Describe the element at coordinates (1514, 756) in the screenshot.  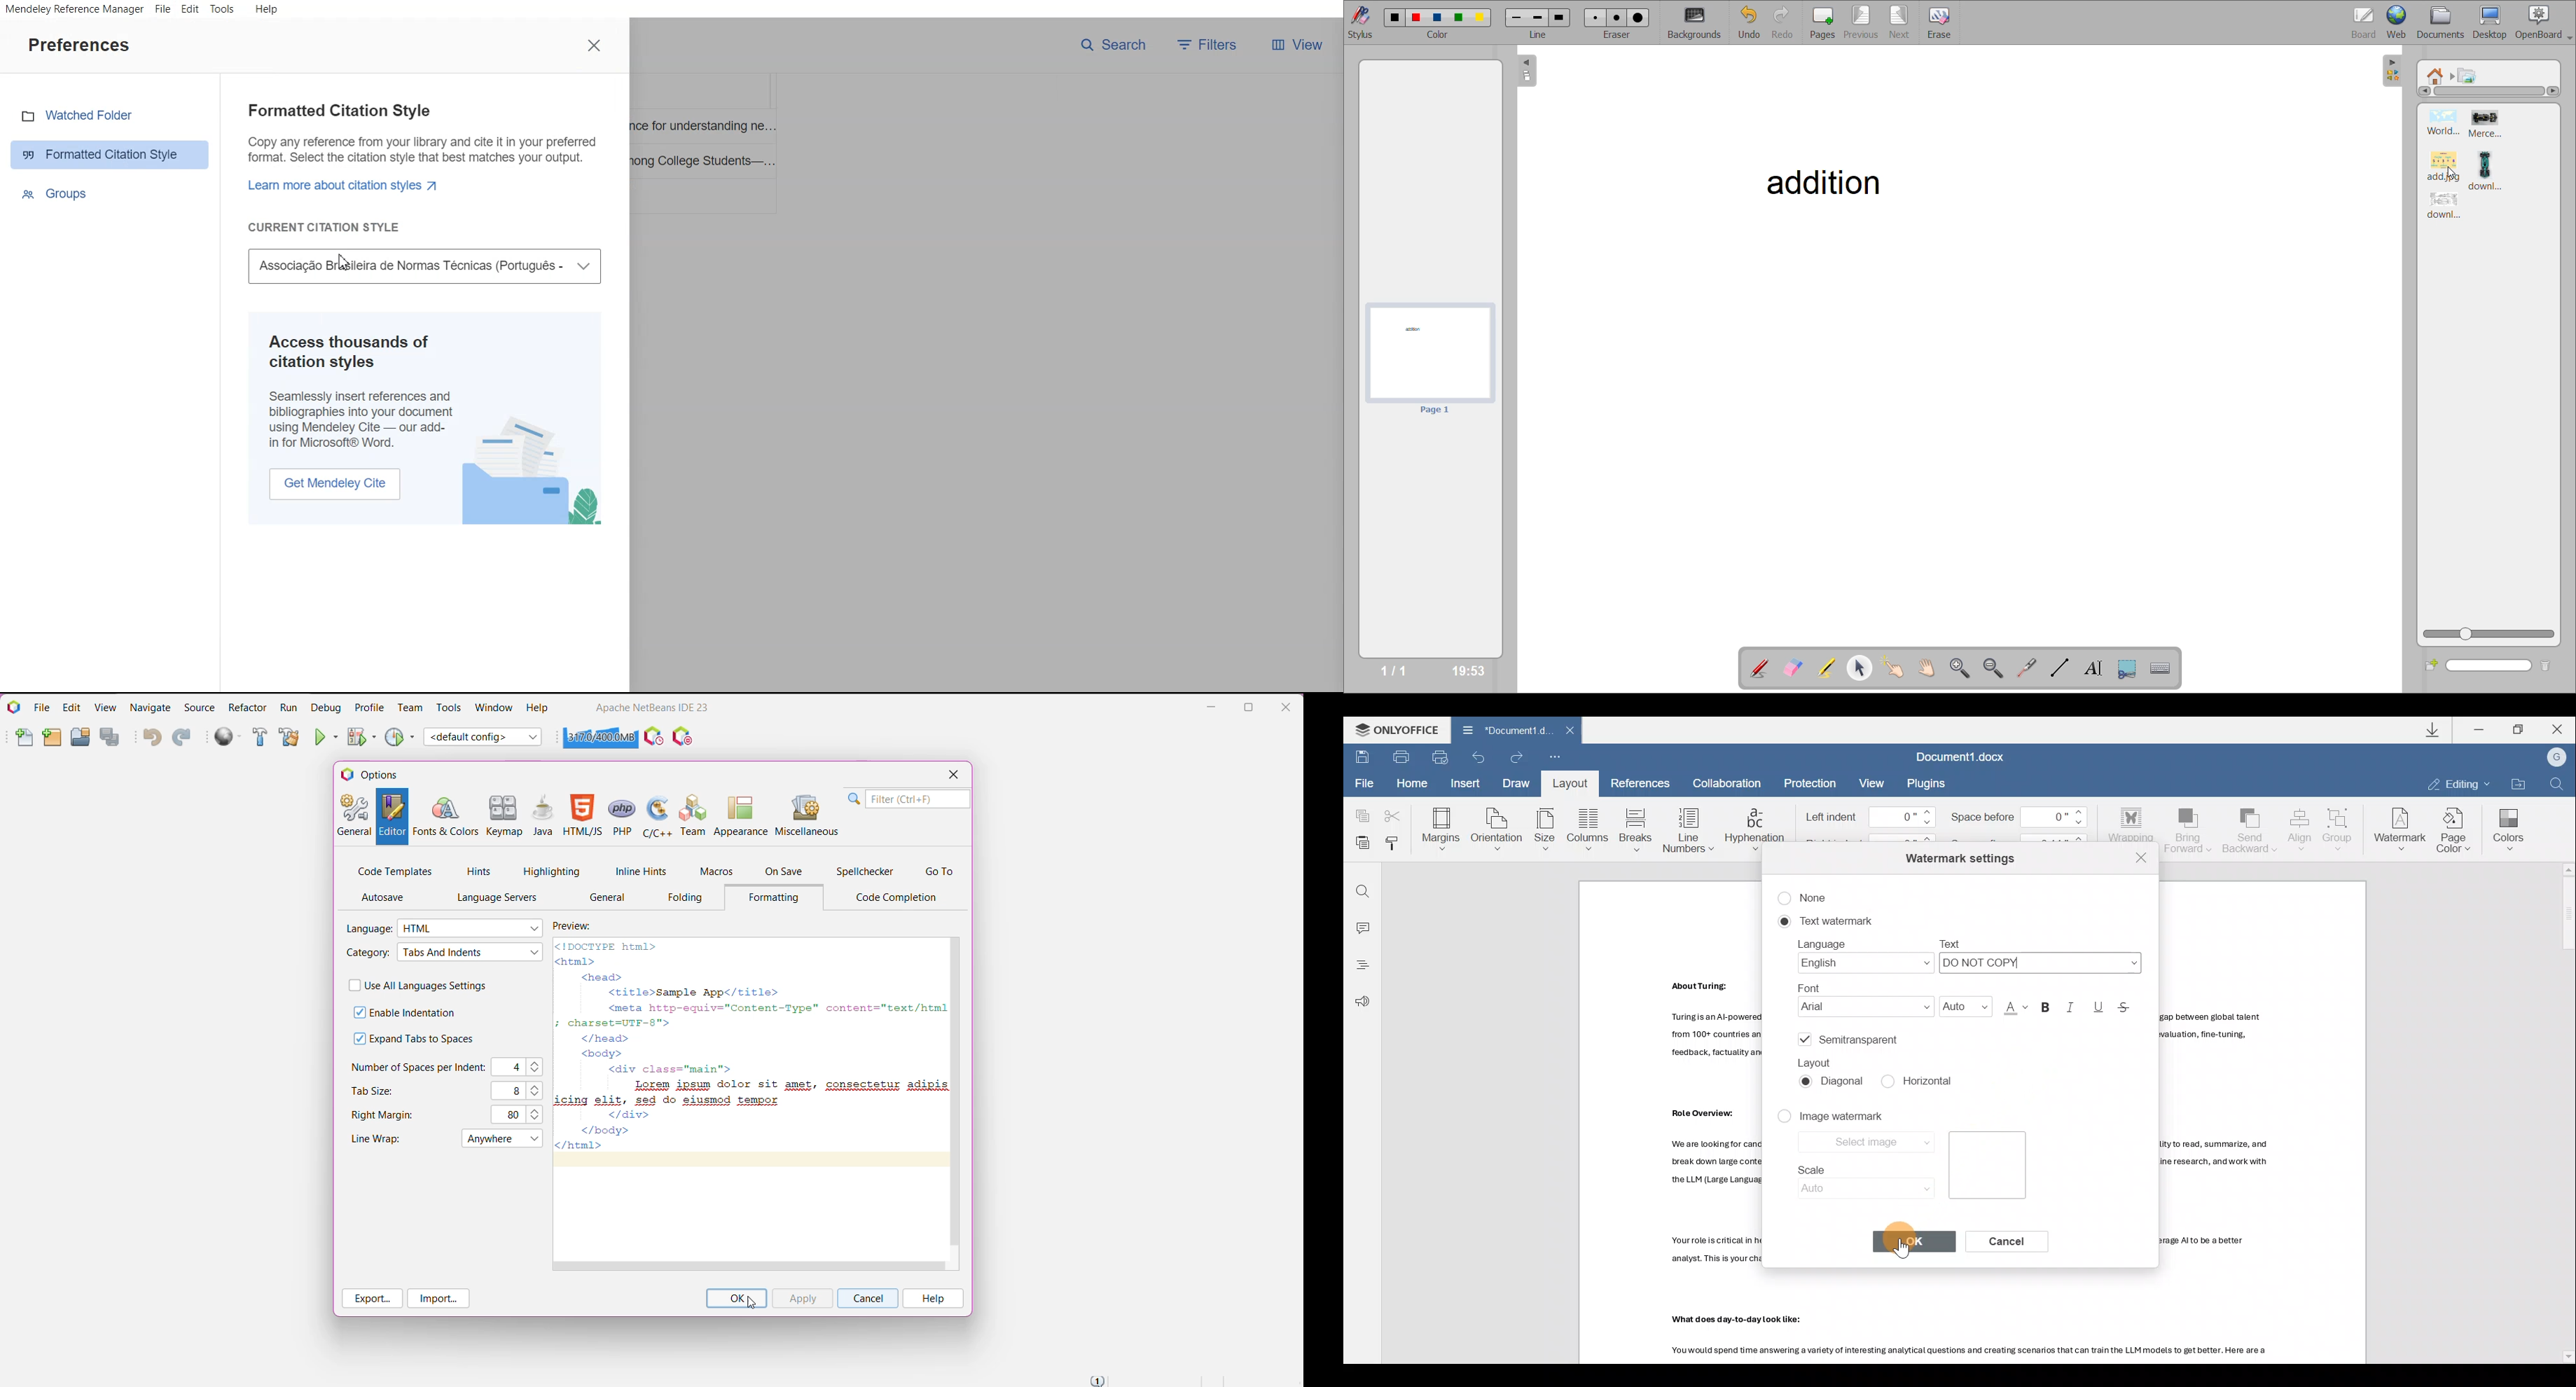
I see `Redo` at that location.